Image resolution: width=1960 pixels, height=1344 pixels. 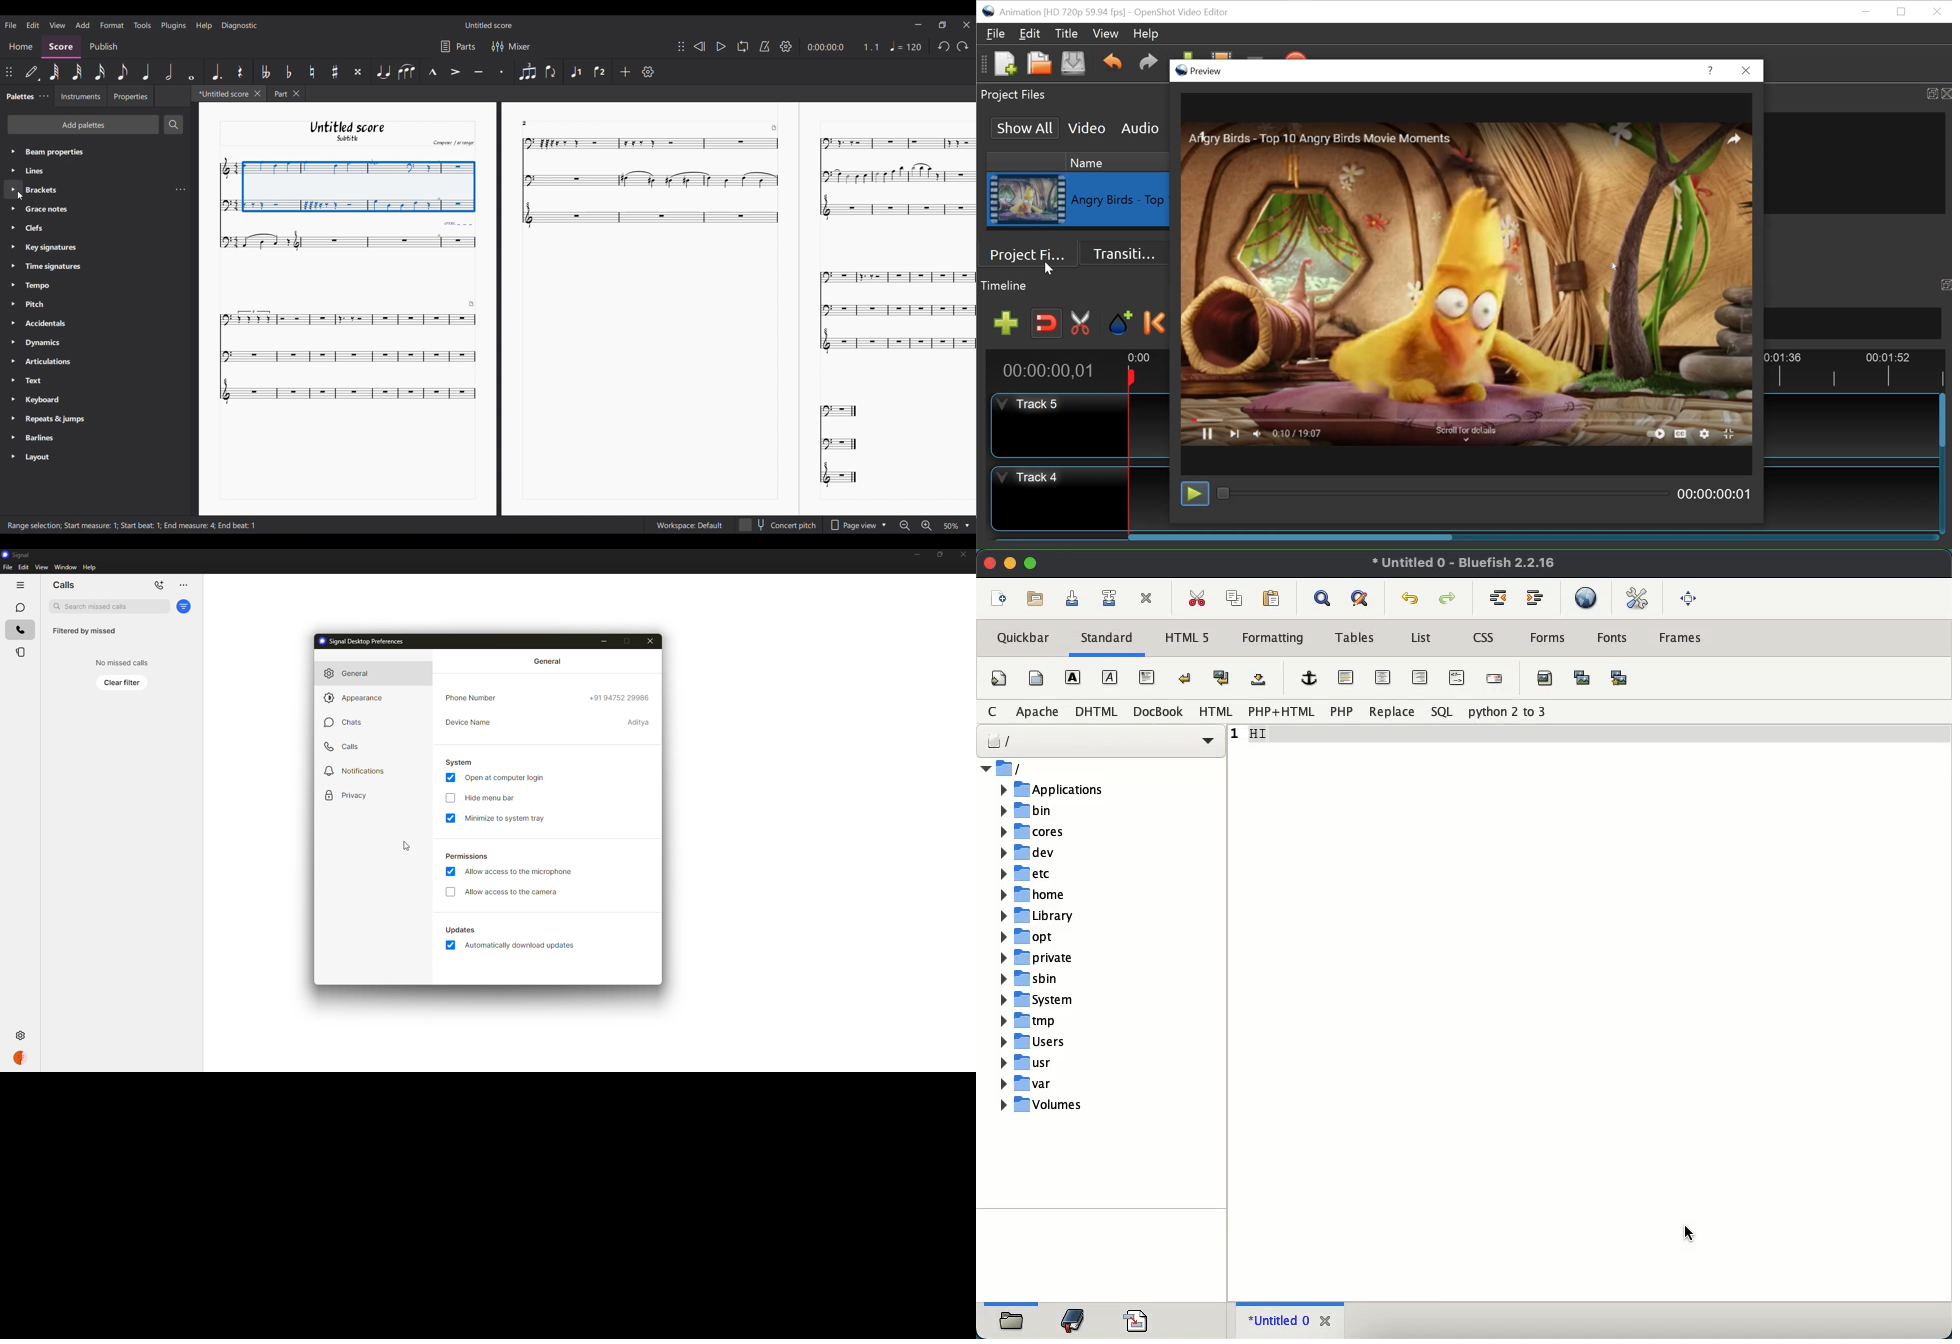 I want to click on 64th note, so click(x=56, y=72).